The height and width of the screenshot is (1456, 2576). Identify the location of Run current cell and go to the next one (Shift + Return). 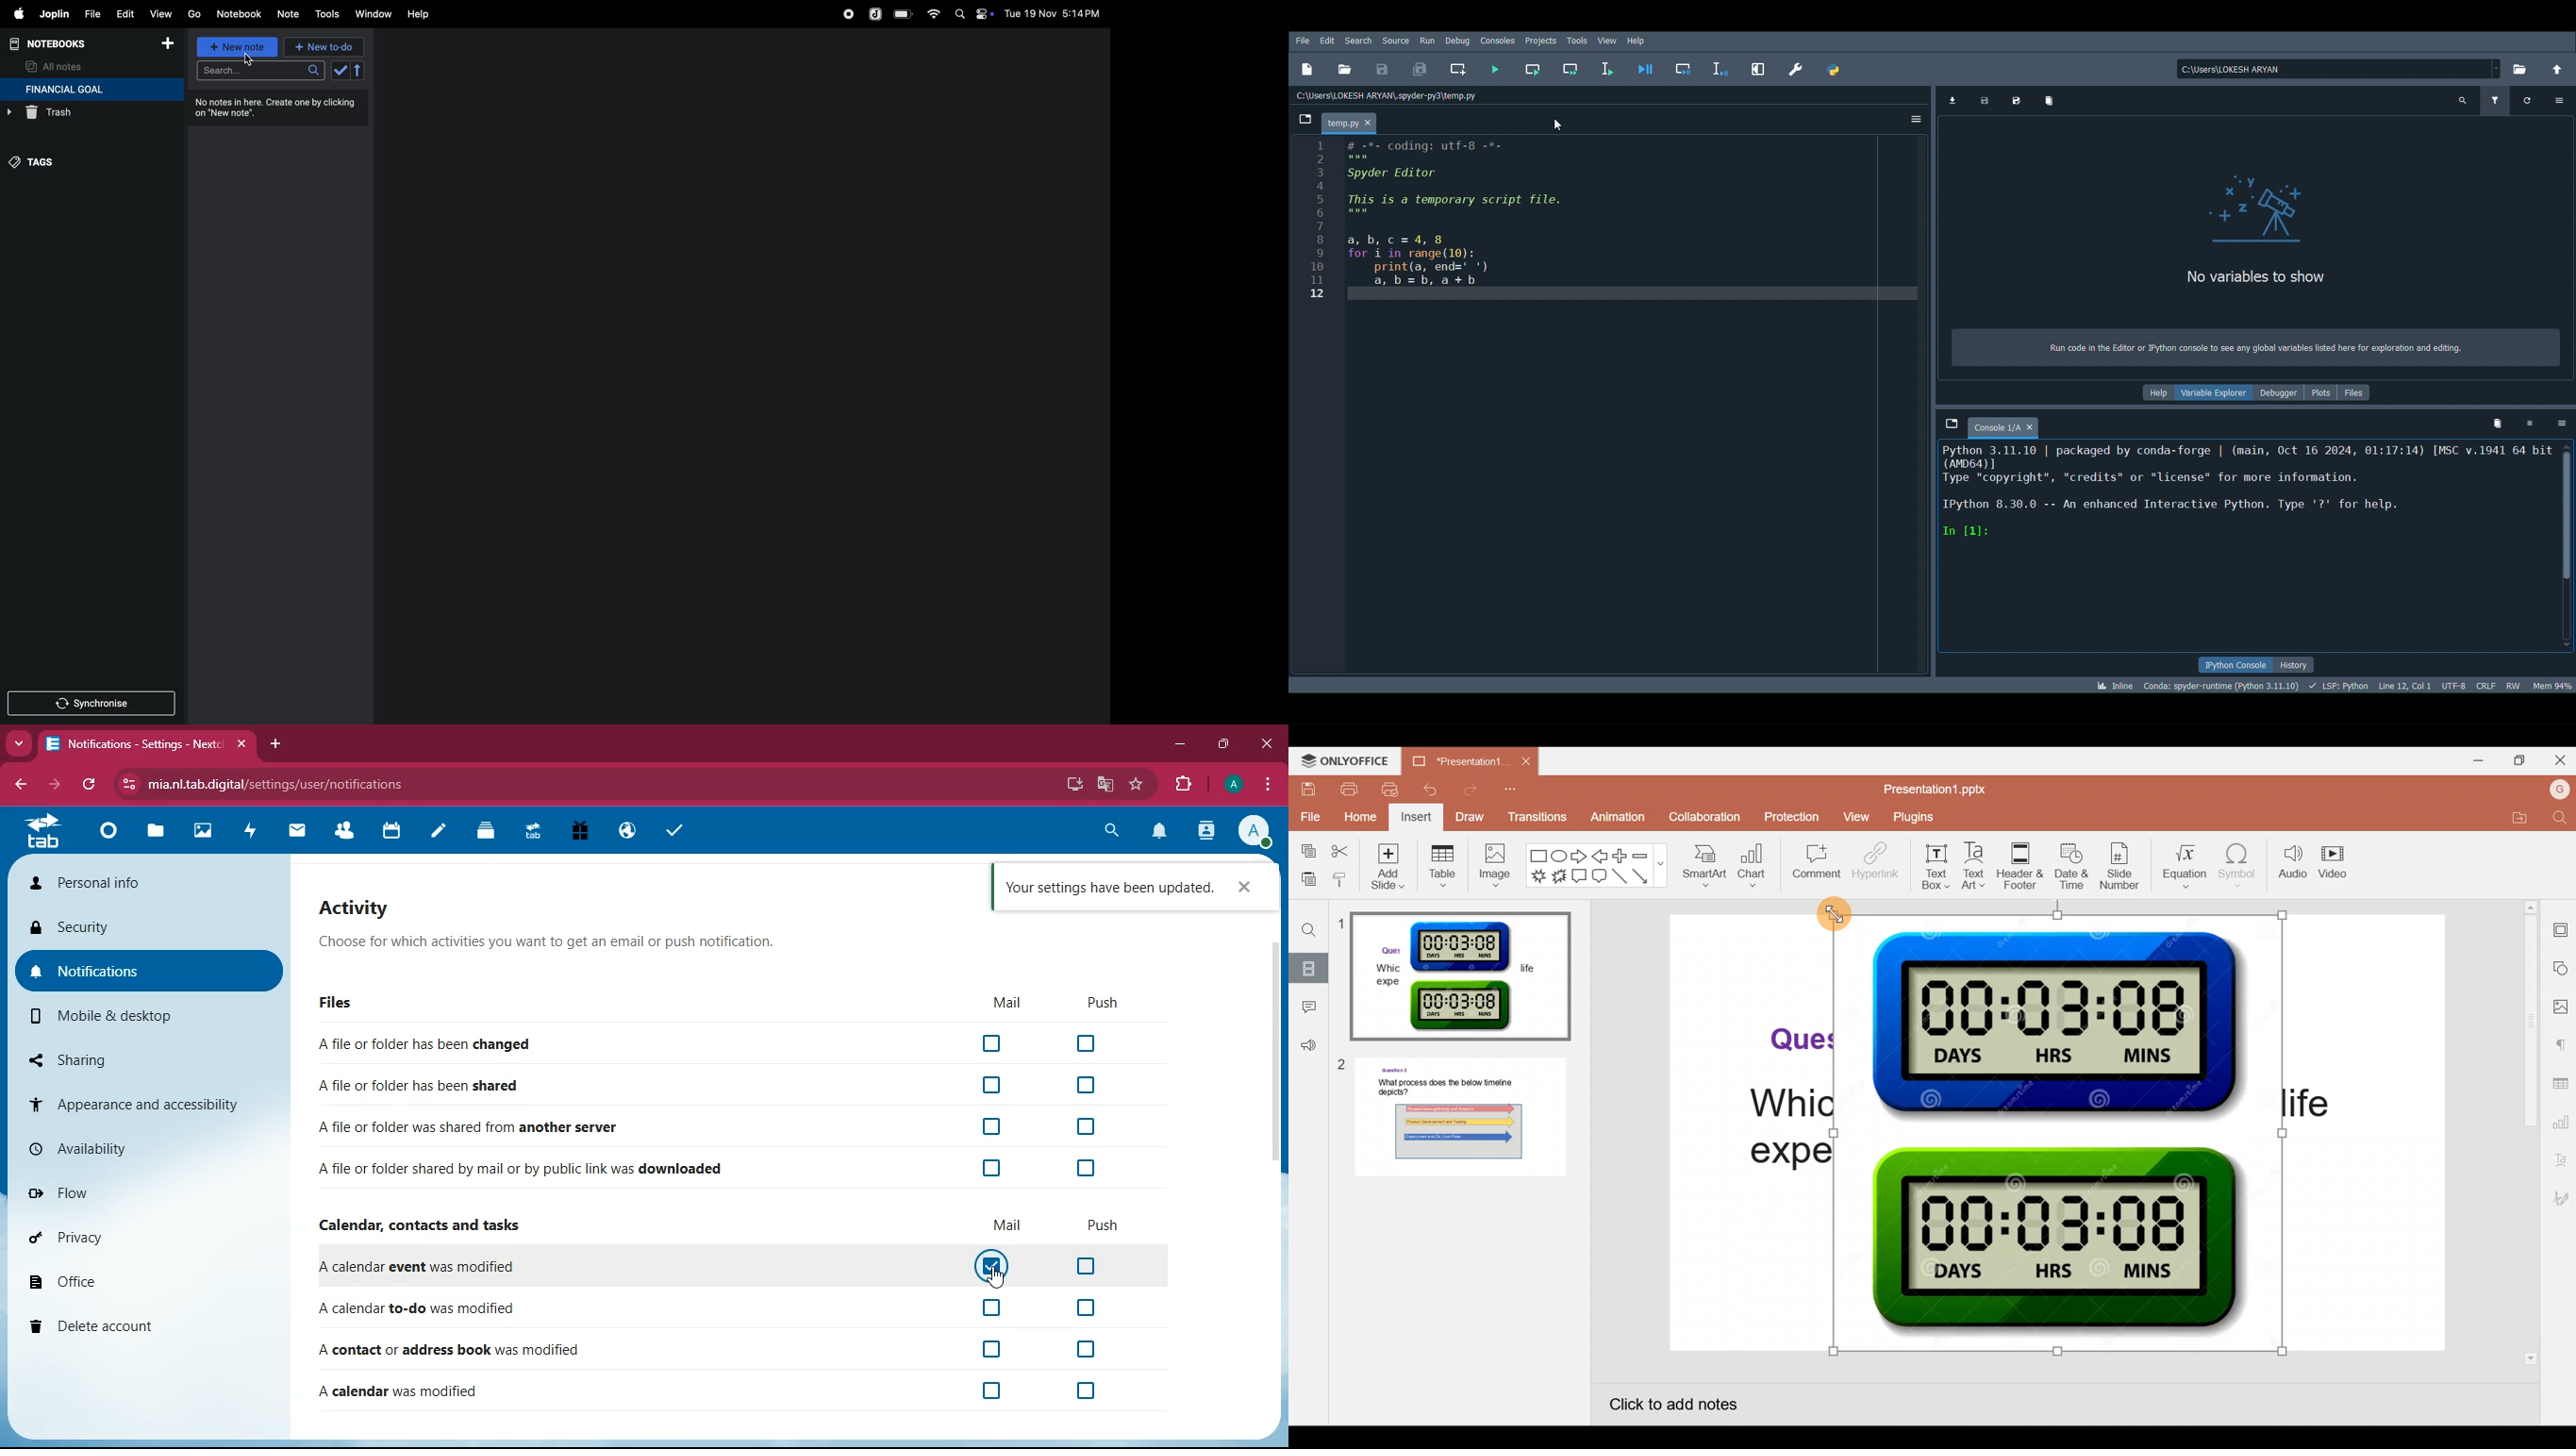
(1571, 68).